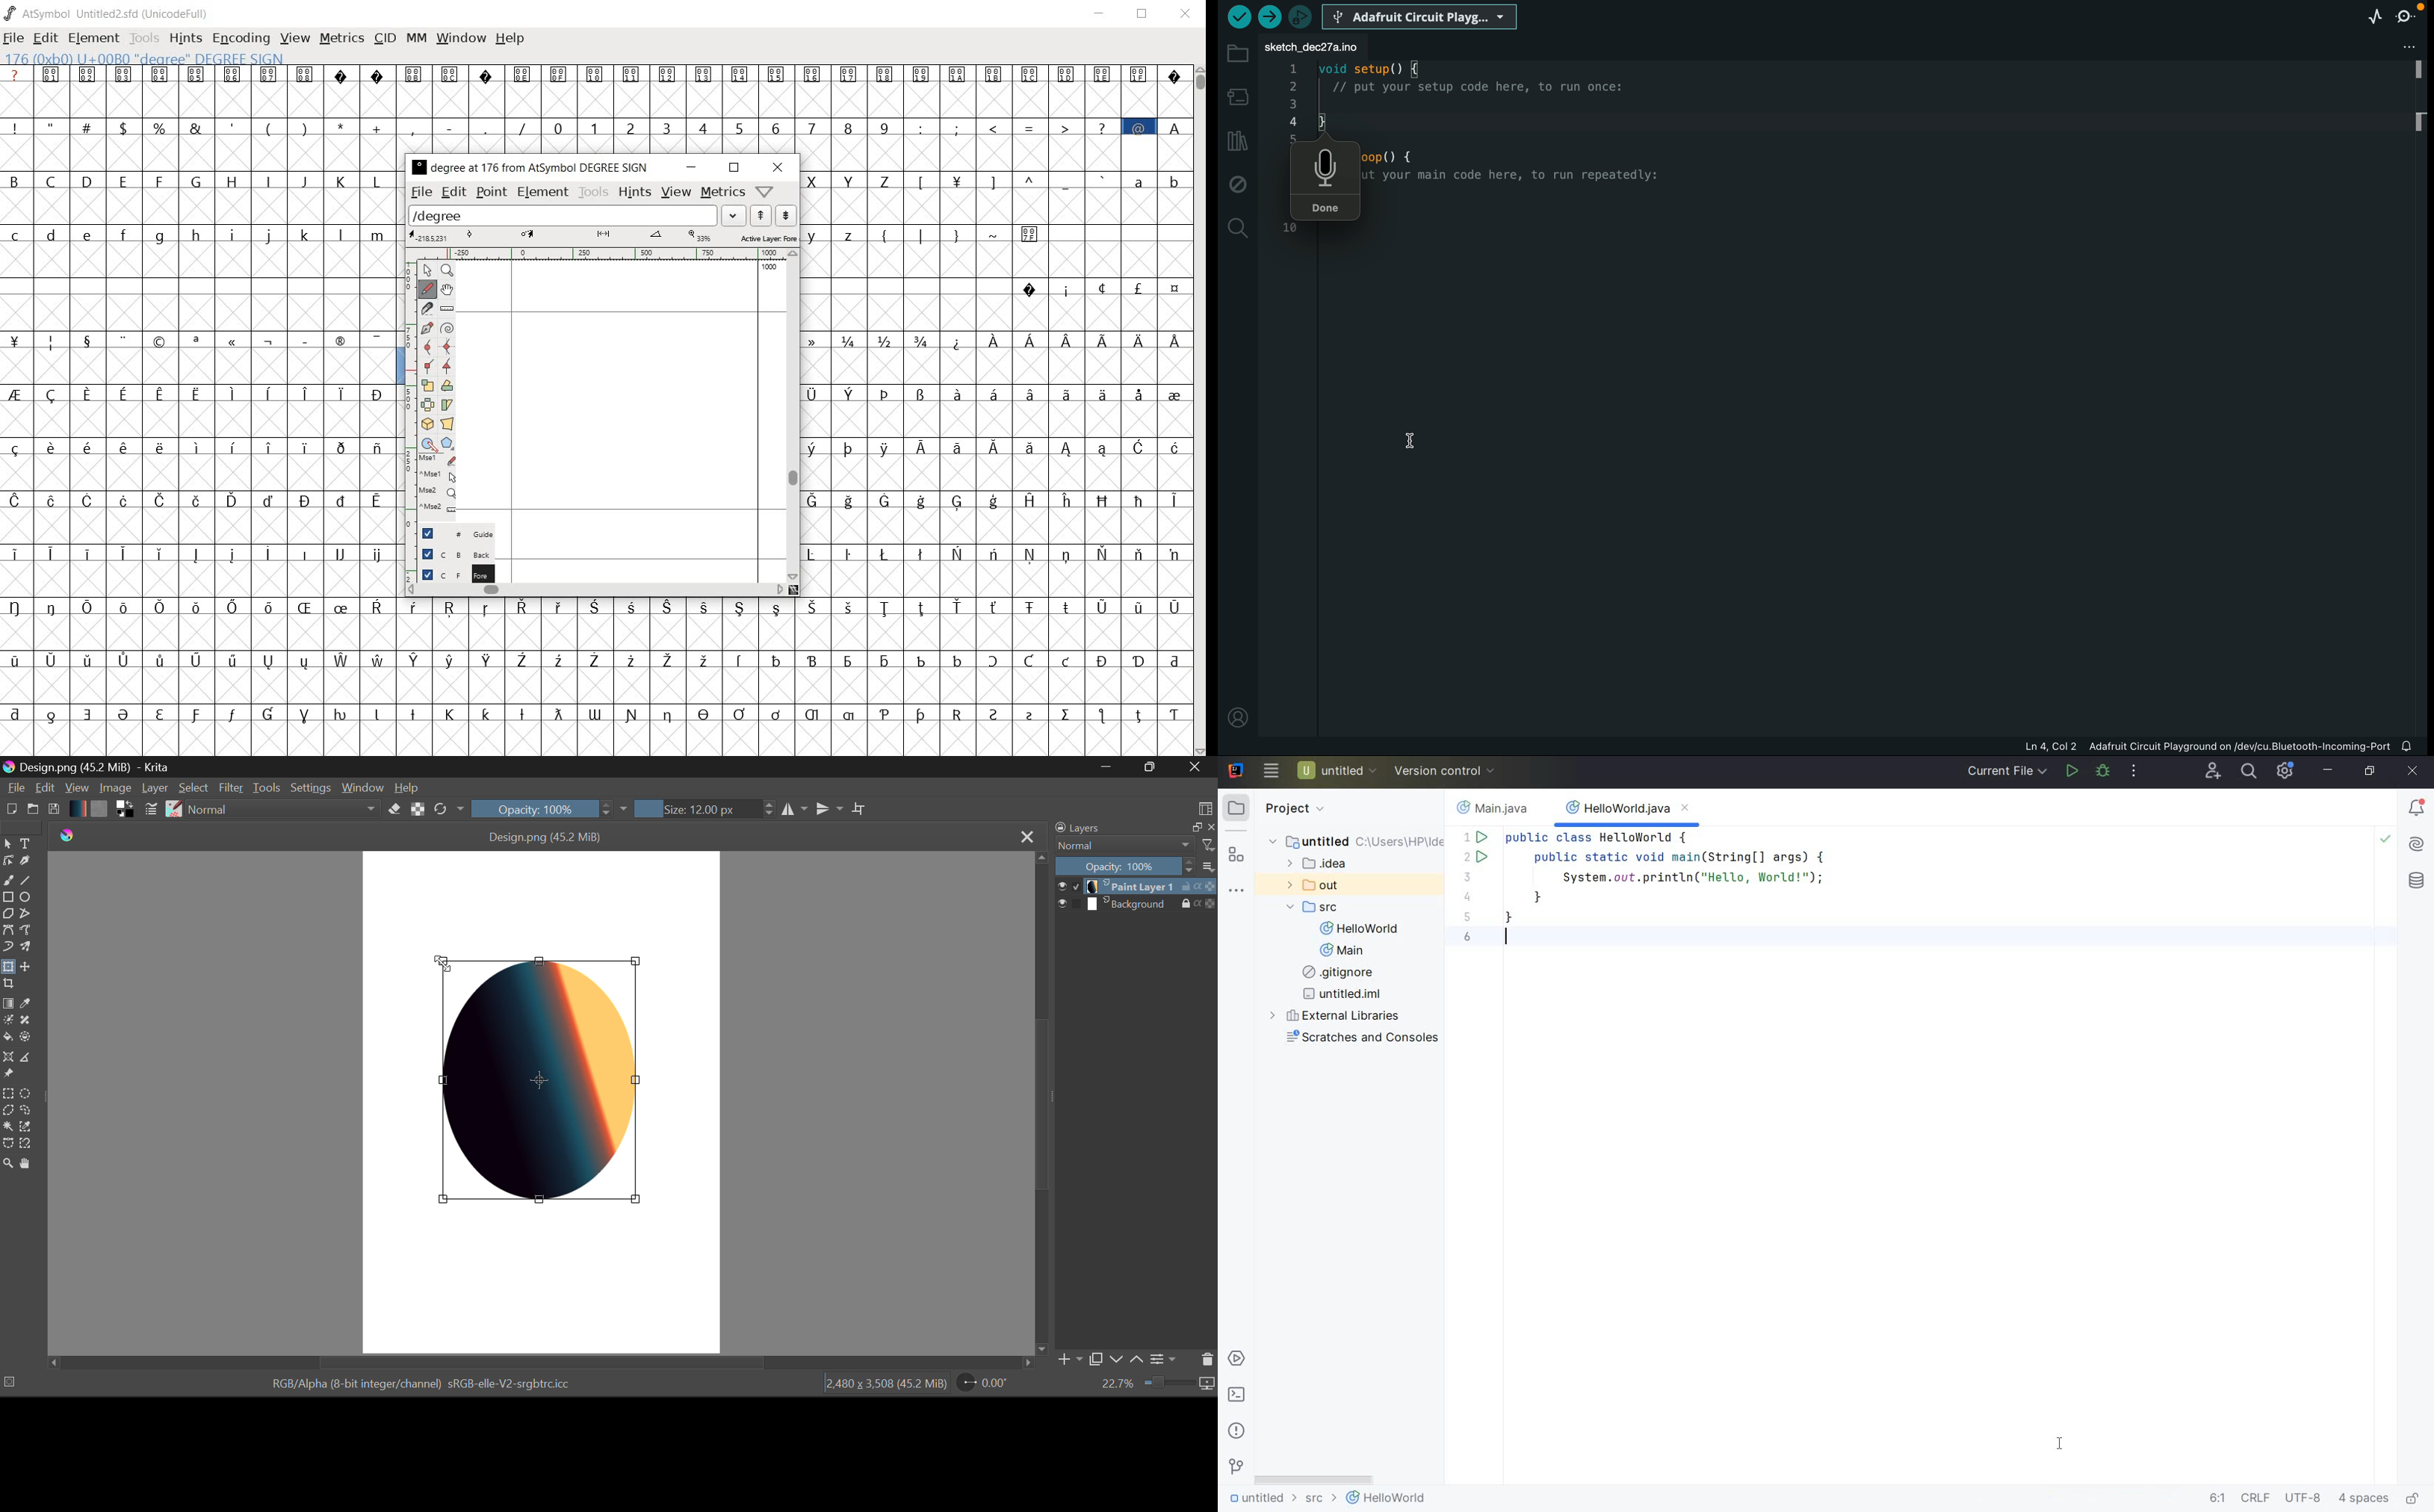  I want to click on Cursor, so click(433, 448).